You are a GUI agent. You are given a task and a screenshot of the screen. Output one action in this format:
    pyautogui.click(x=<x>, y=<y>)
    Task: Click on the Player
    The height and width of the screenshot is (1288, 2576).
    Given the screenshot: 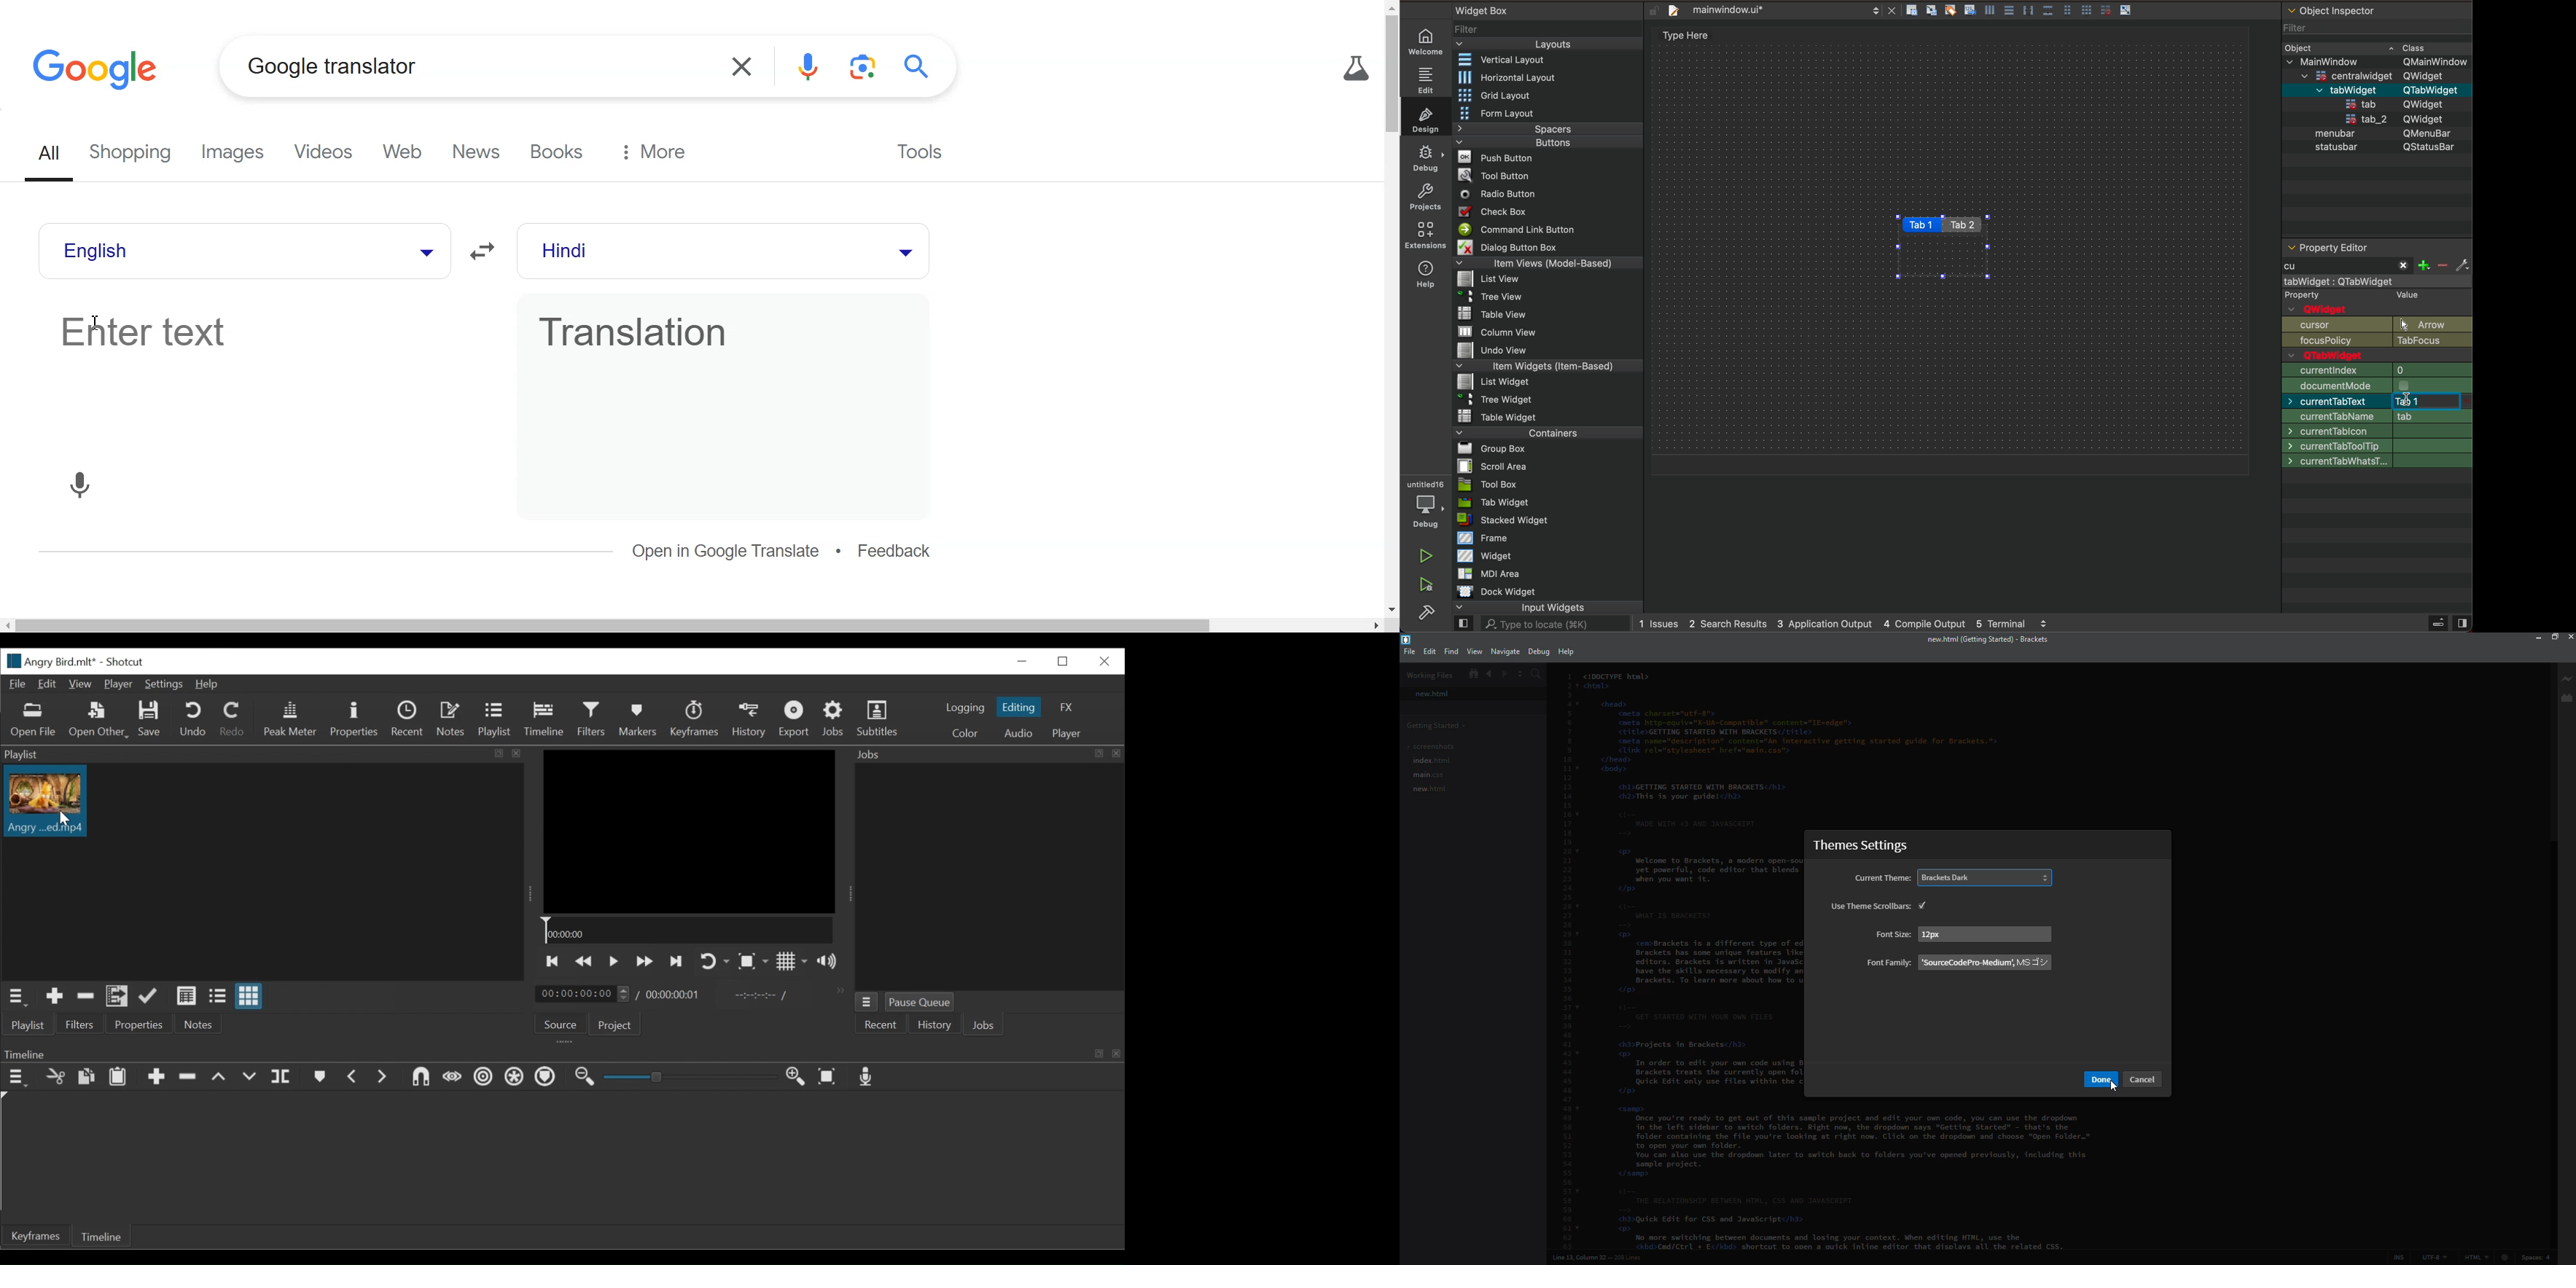 What is the action you would take?
    pyautogui.click(x=118, y=684)
    